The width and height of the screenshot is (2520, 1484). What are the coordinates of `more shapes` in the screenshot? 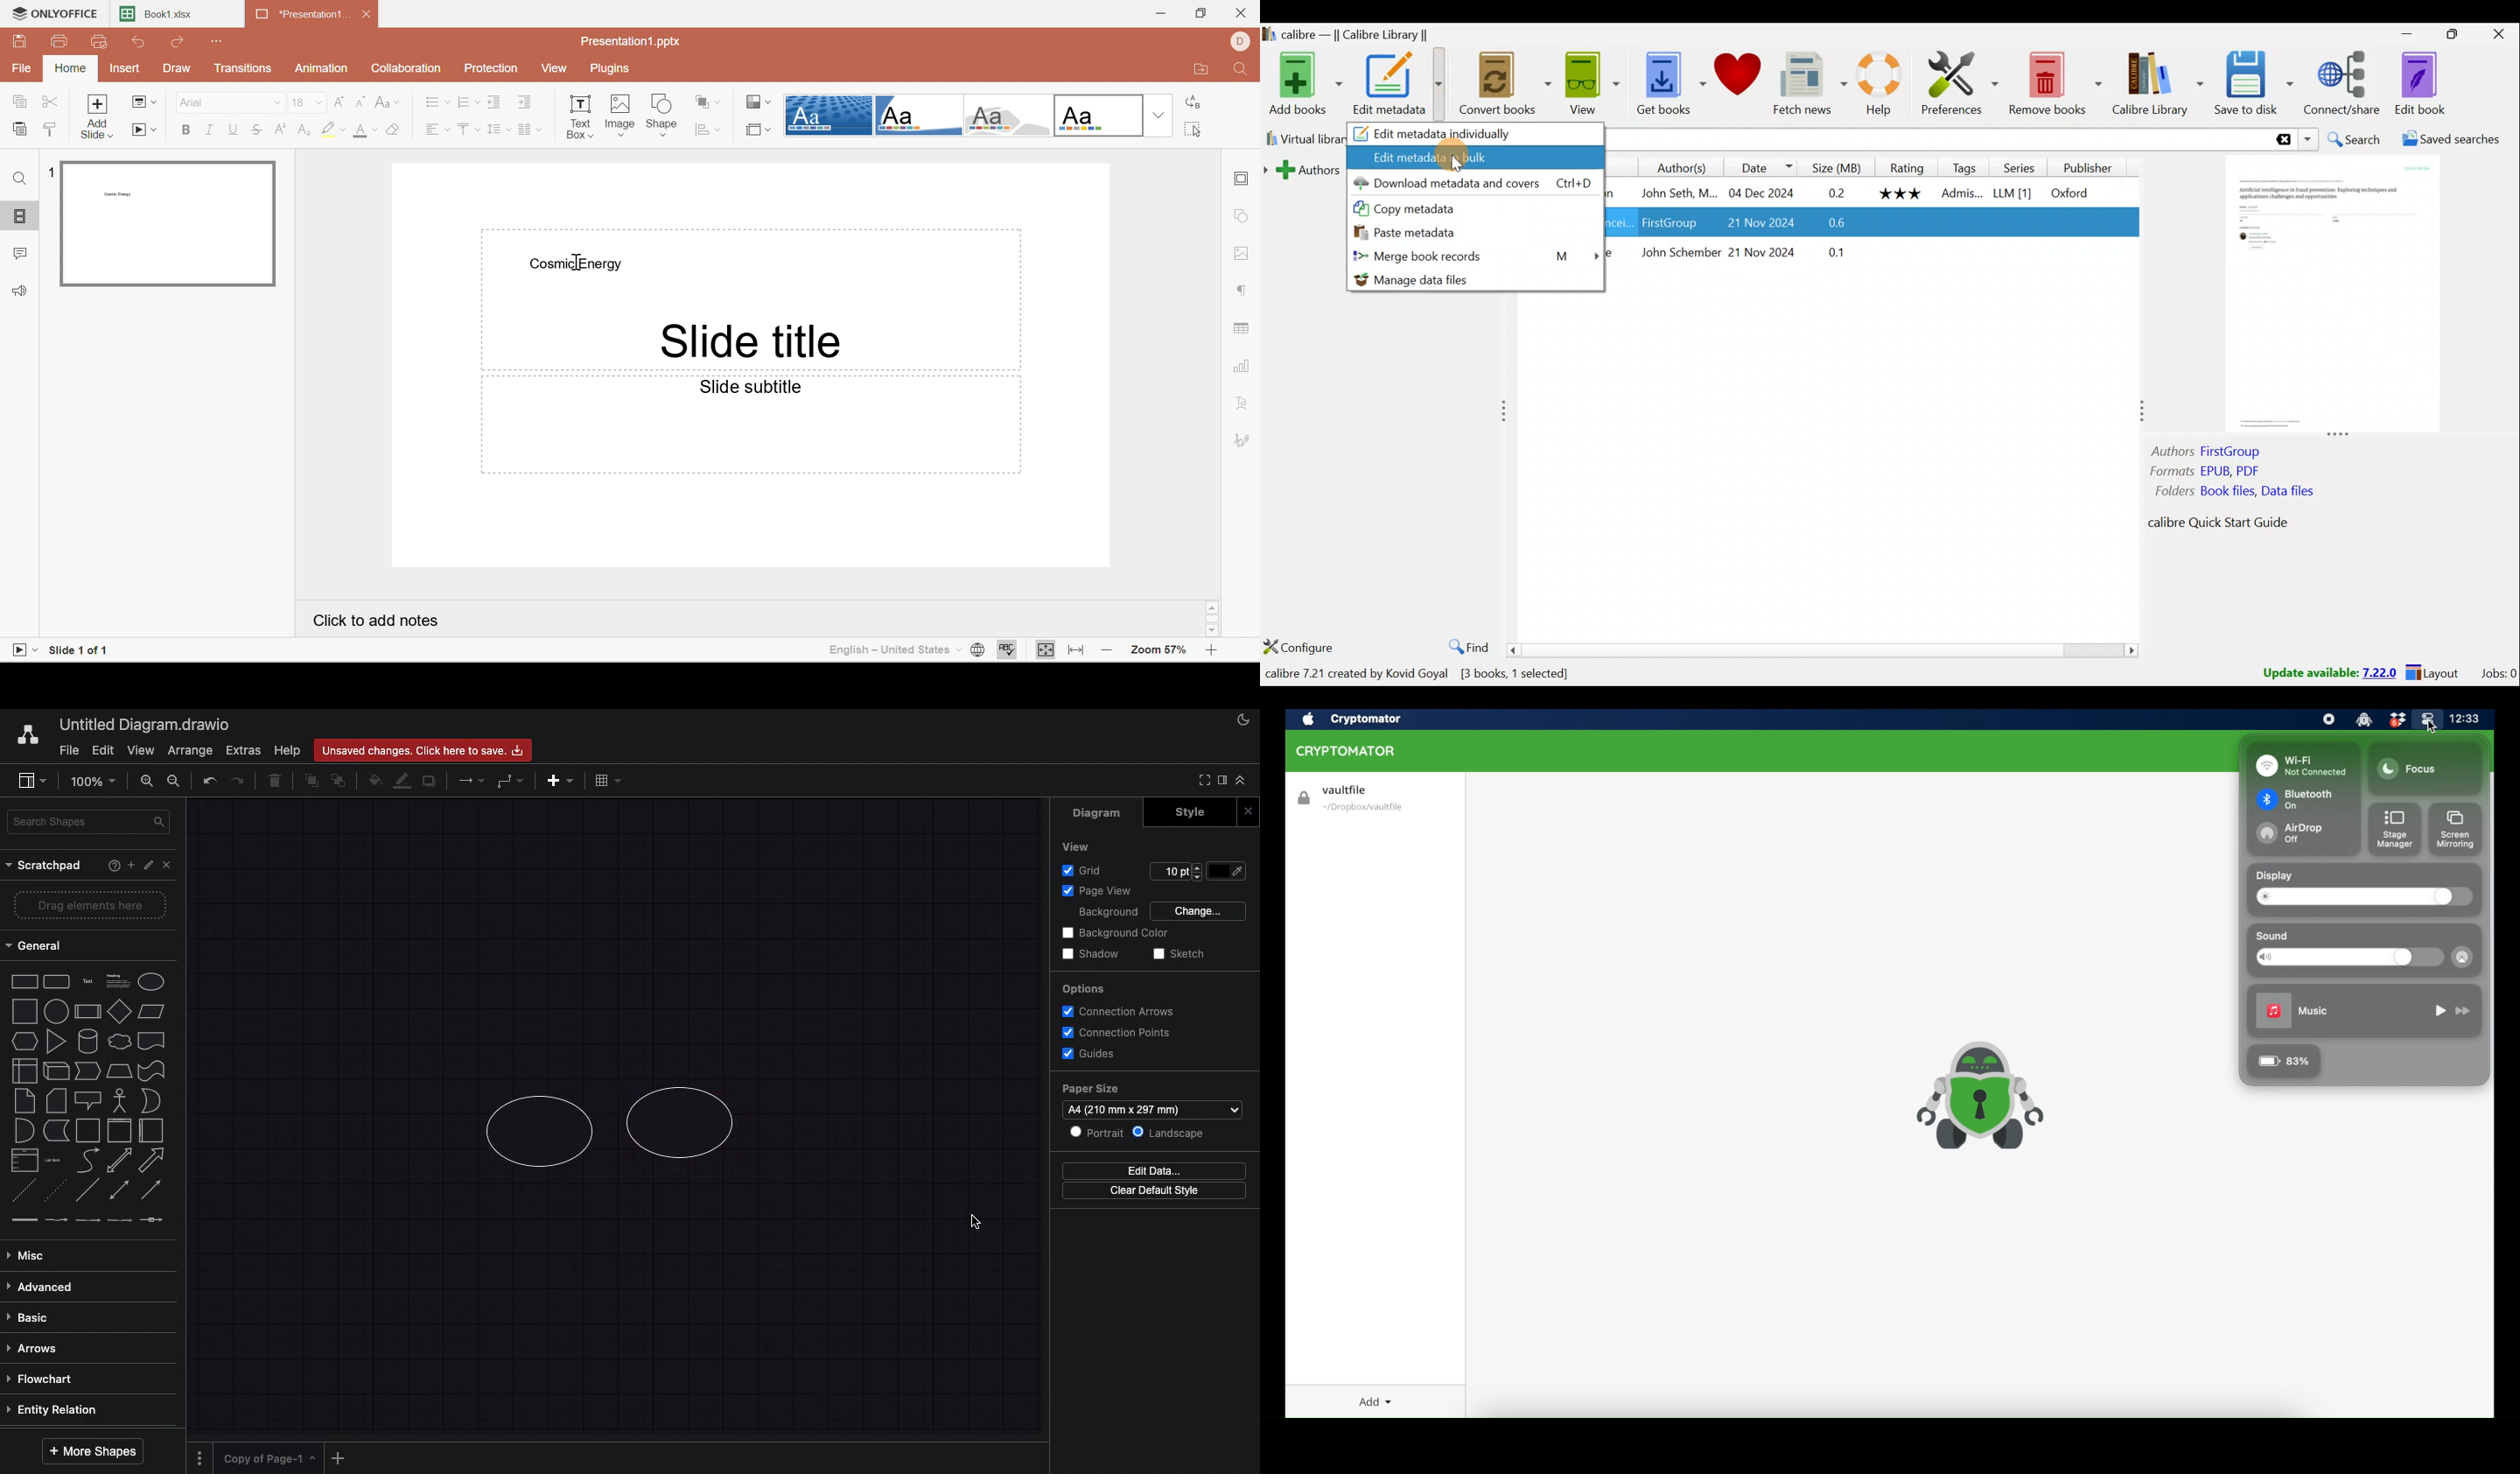 It's located at (92, 1451).